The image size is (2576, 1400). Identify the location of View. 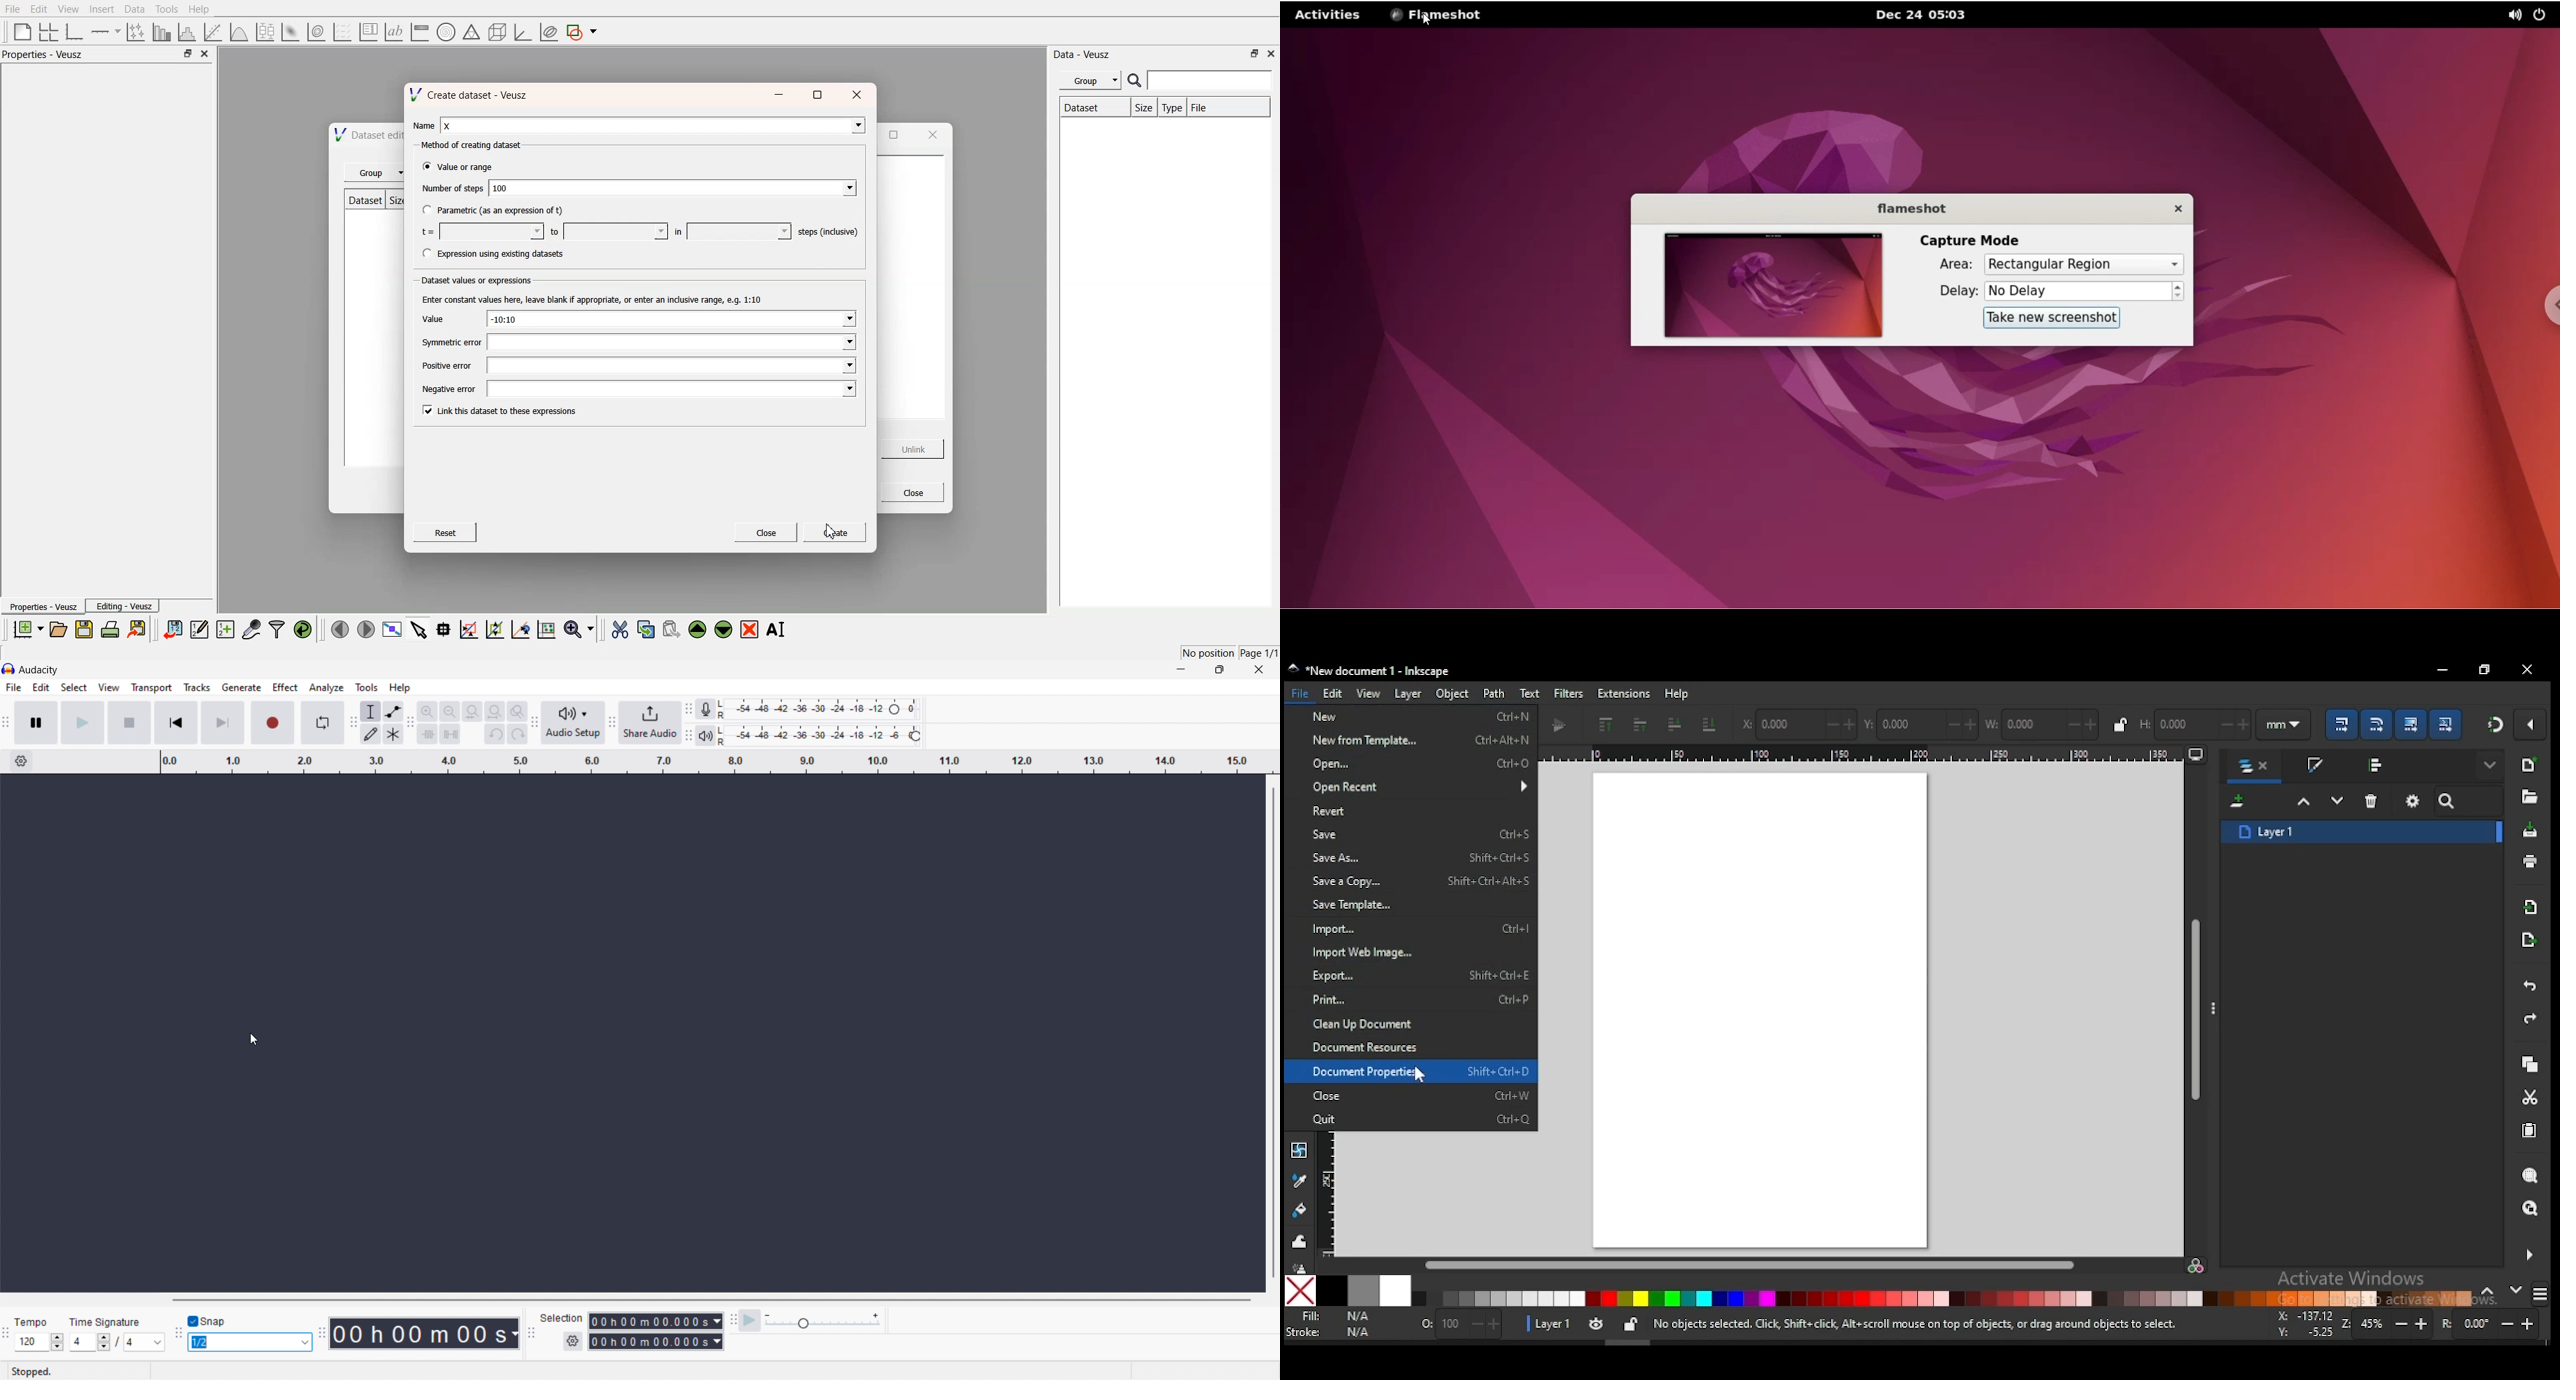
(67, 9).